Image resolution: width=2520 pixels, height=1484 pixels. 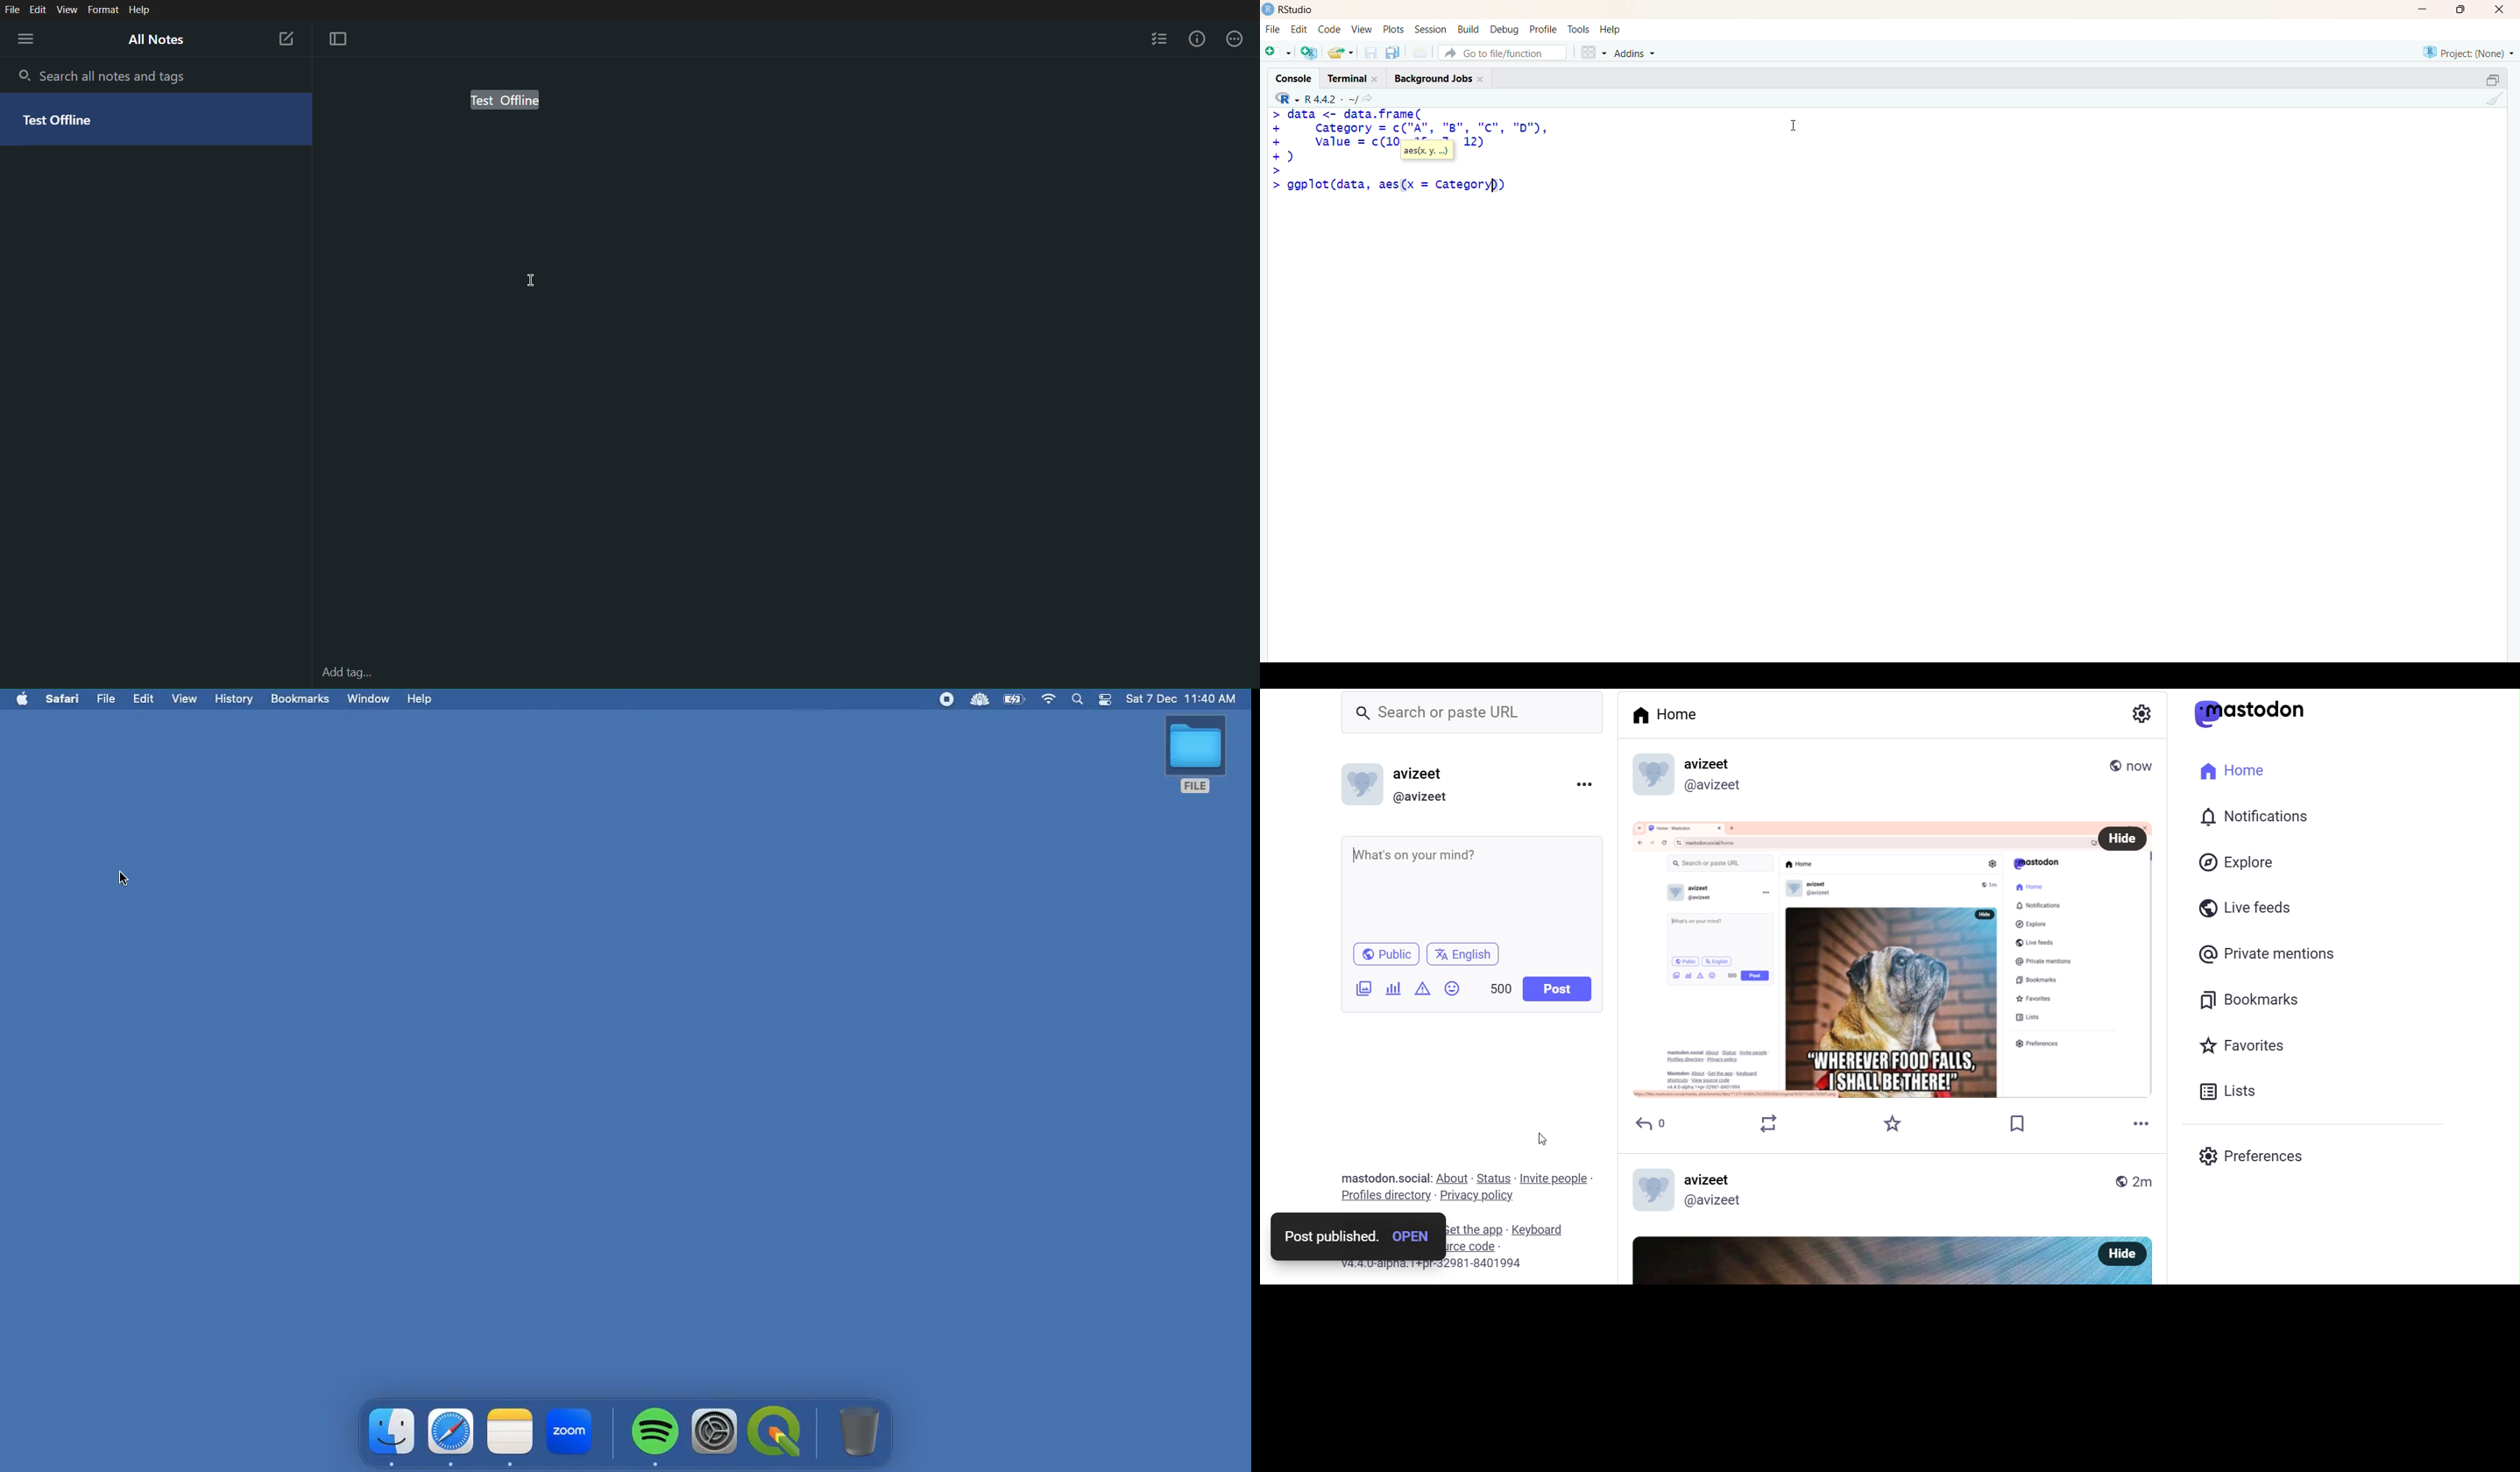 What do you see at coordinates (1331, 98) in the screenshot?
I see ` R language version - R 4.4.2` at bounding box center [1331, 98].